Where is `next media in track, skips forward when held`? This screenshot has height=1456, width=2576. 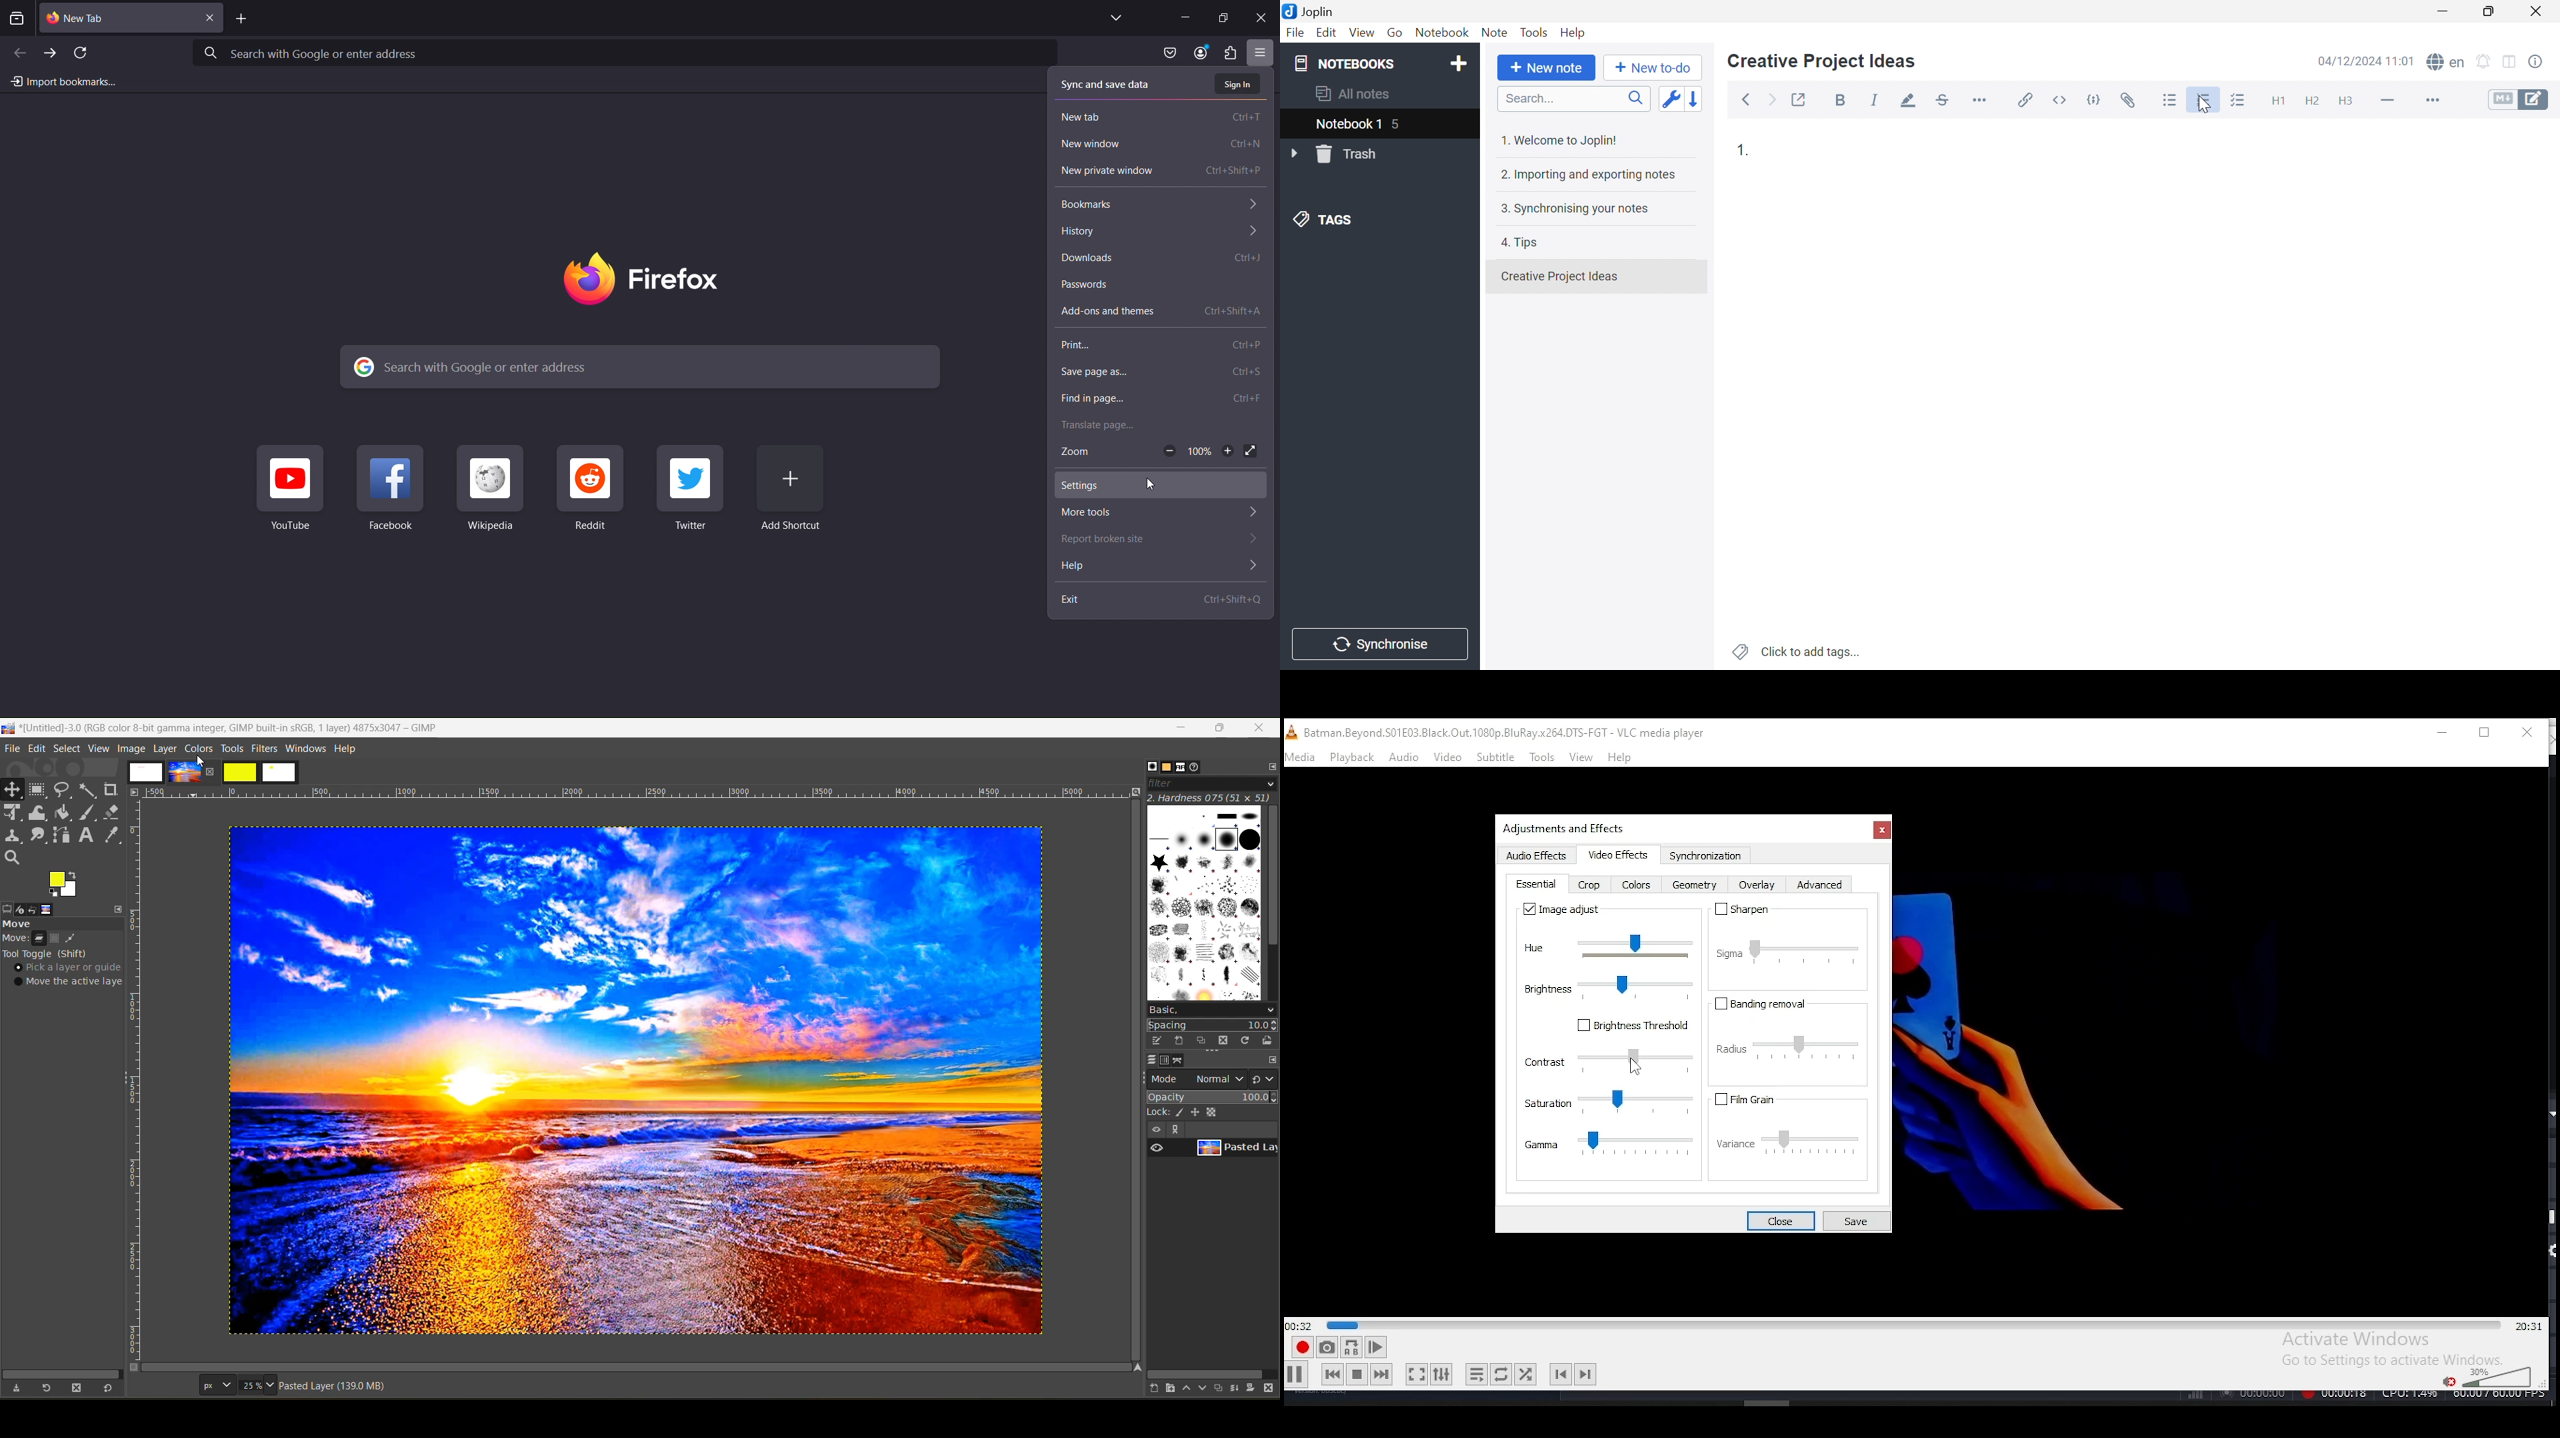
next media in track, skips forward when held is located at coordinates (1382, 1375).